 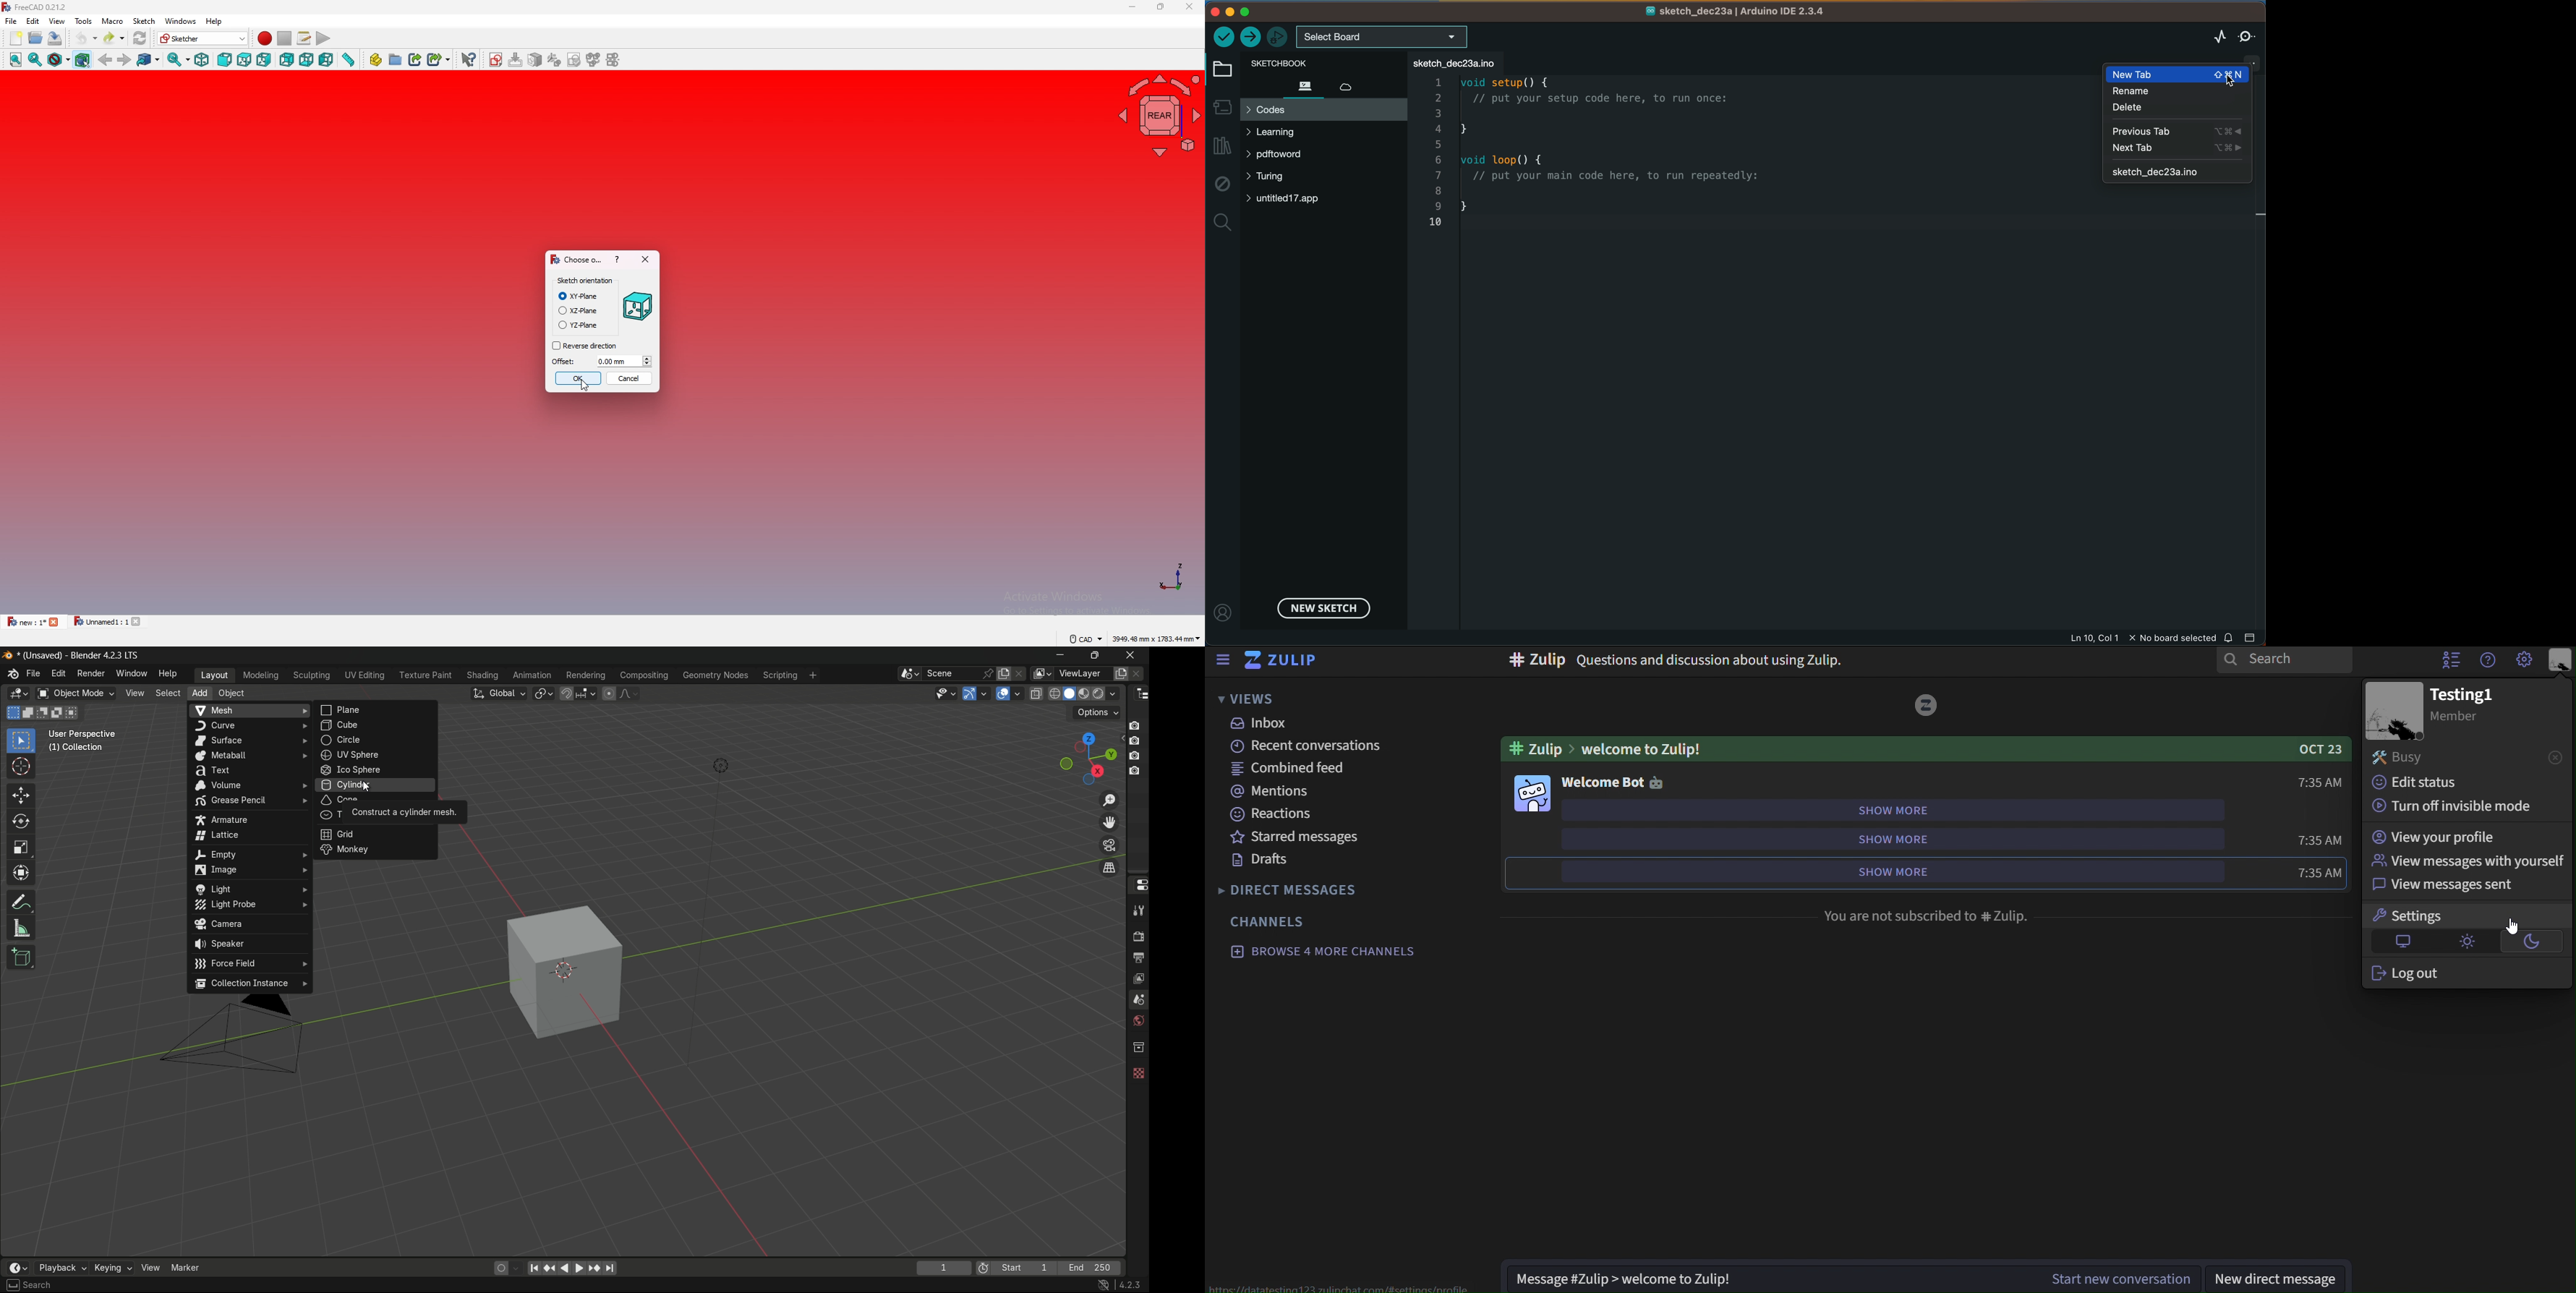 I want to click on Welcome to Zulip!, so click(x=1926, y=749).